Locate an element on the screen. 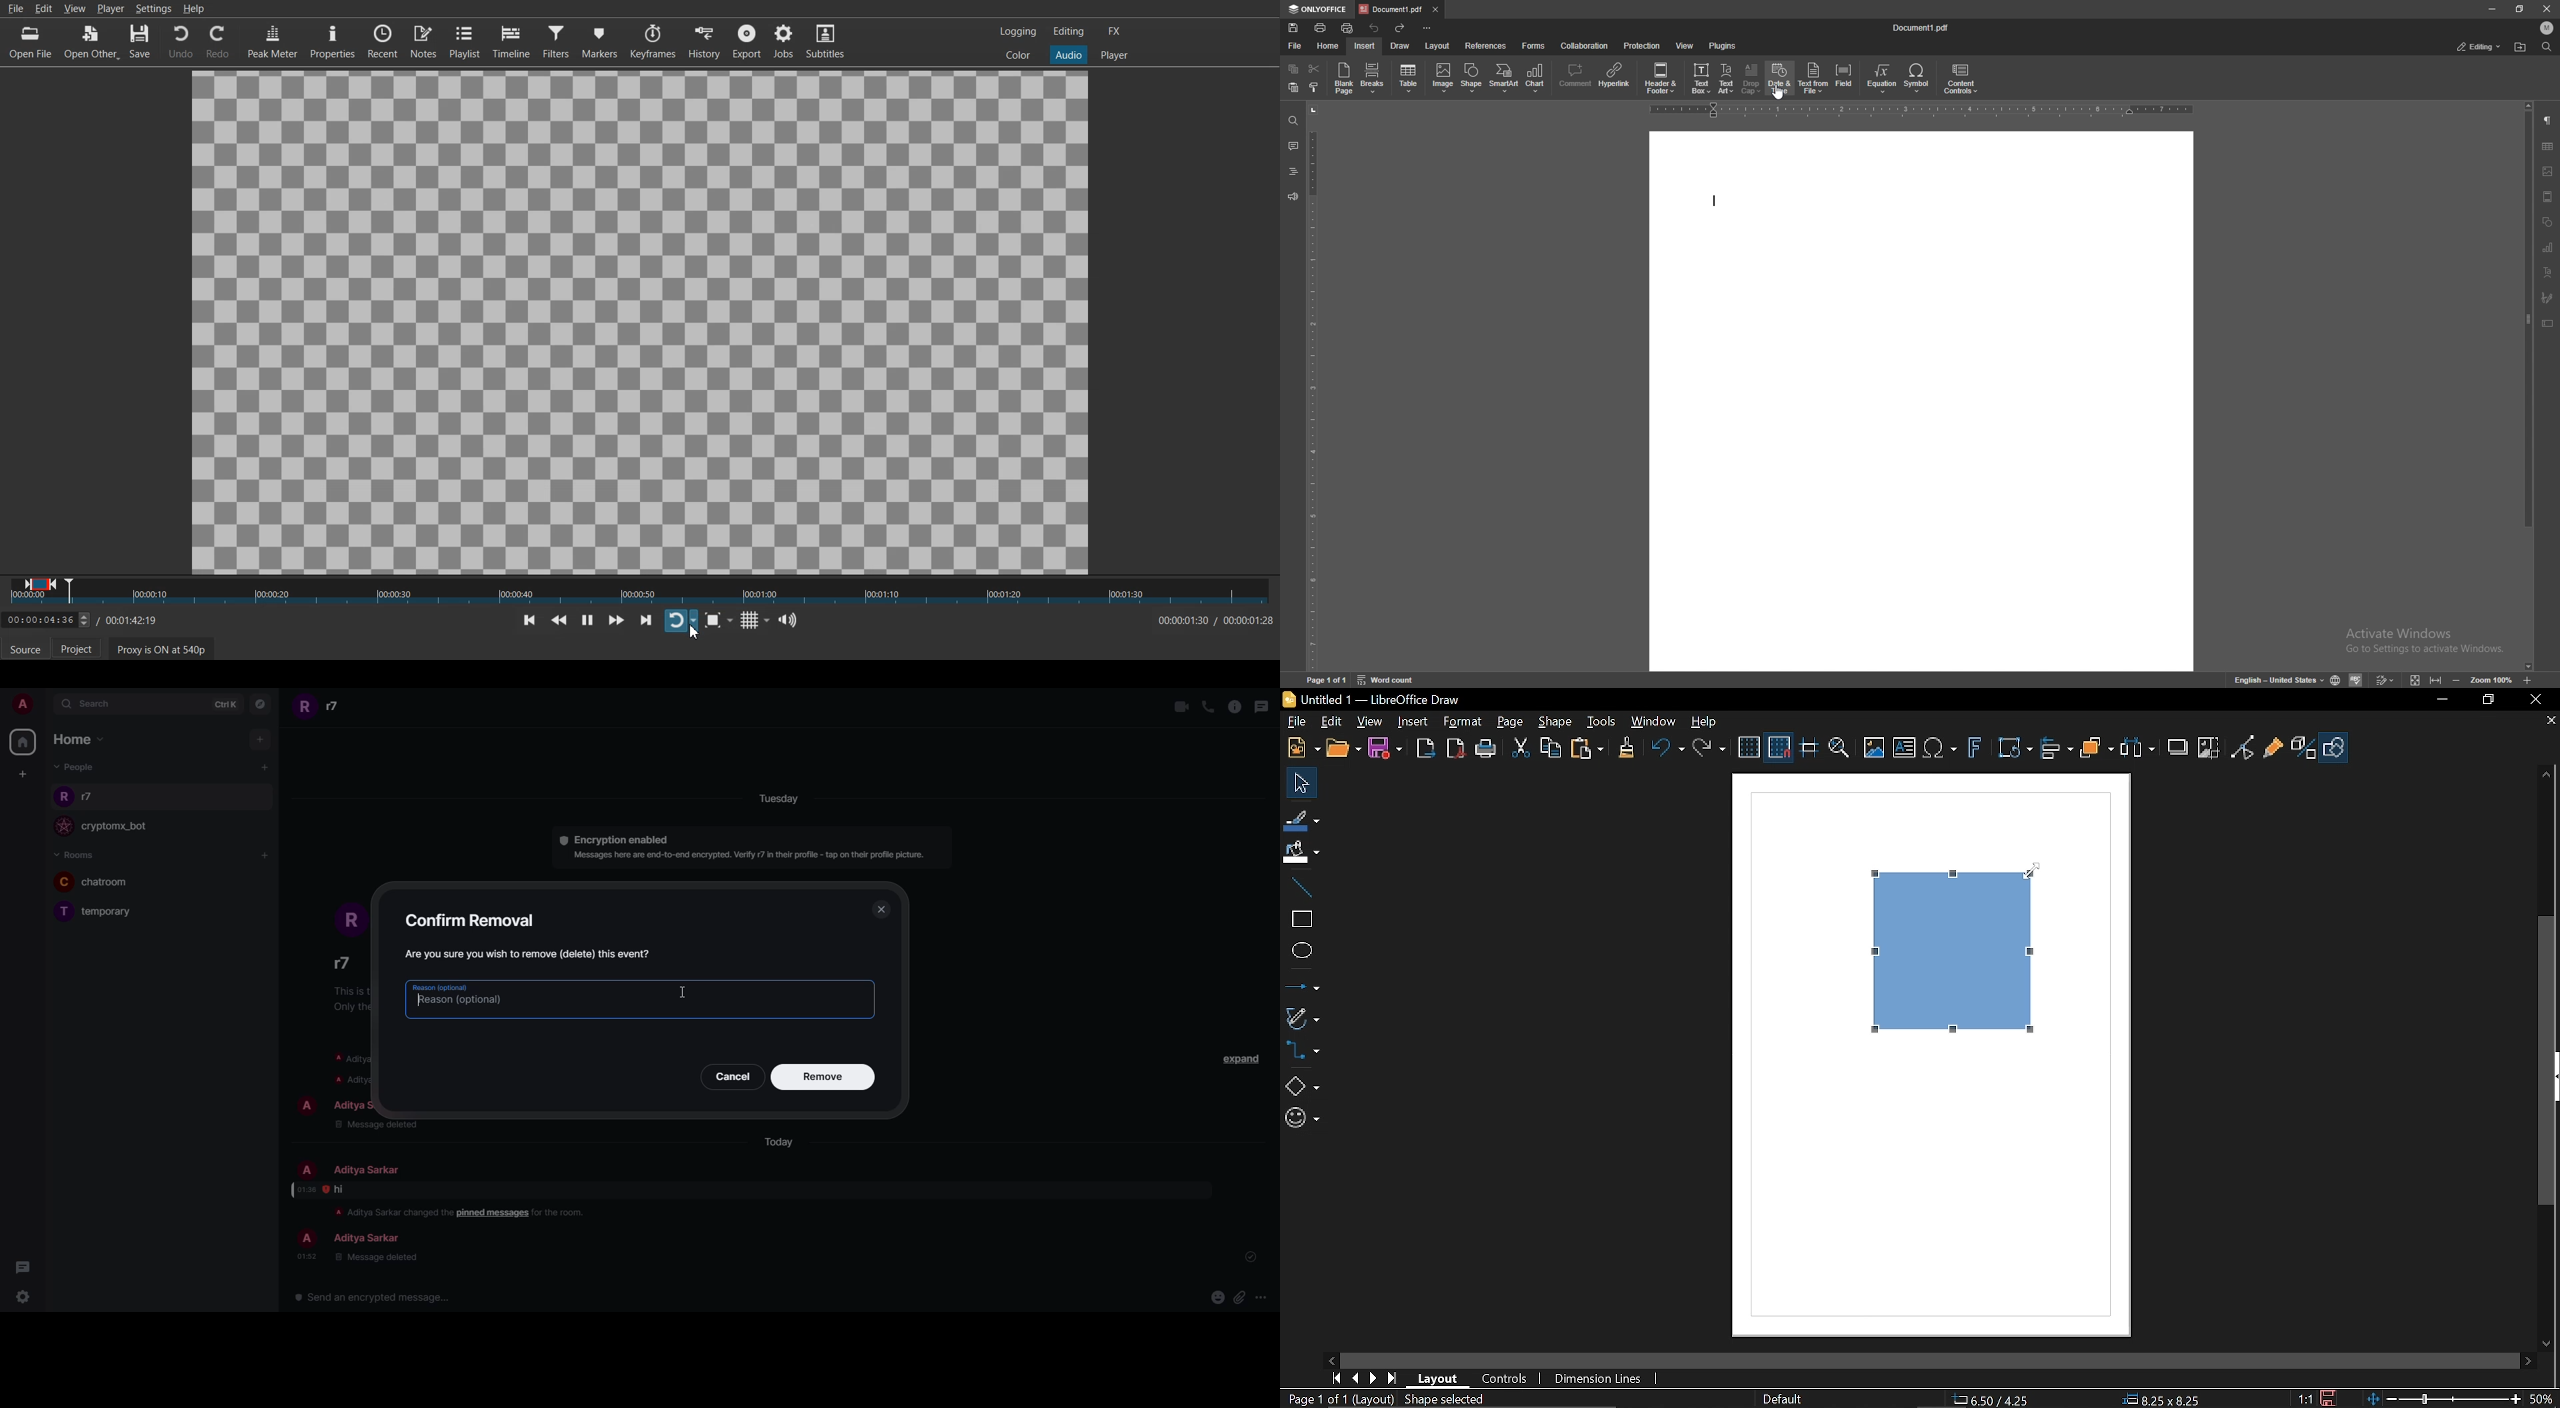 This screenshot has height=1428, width=2576. attach is located at coordinates (1238, 1298).